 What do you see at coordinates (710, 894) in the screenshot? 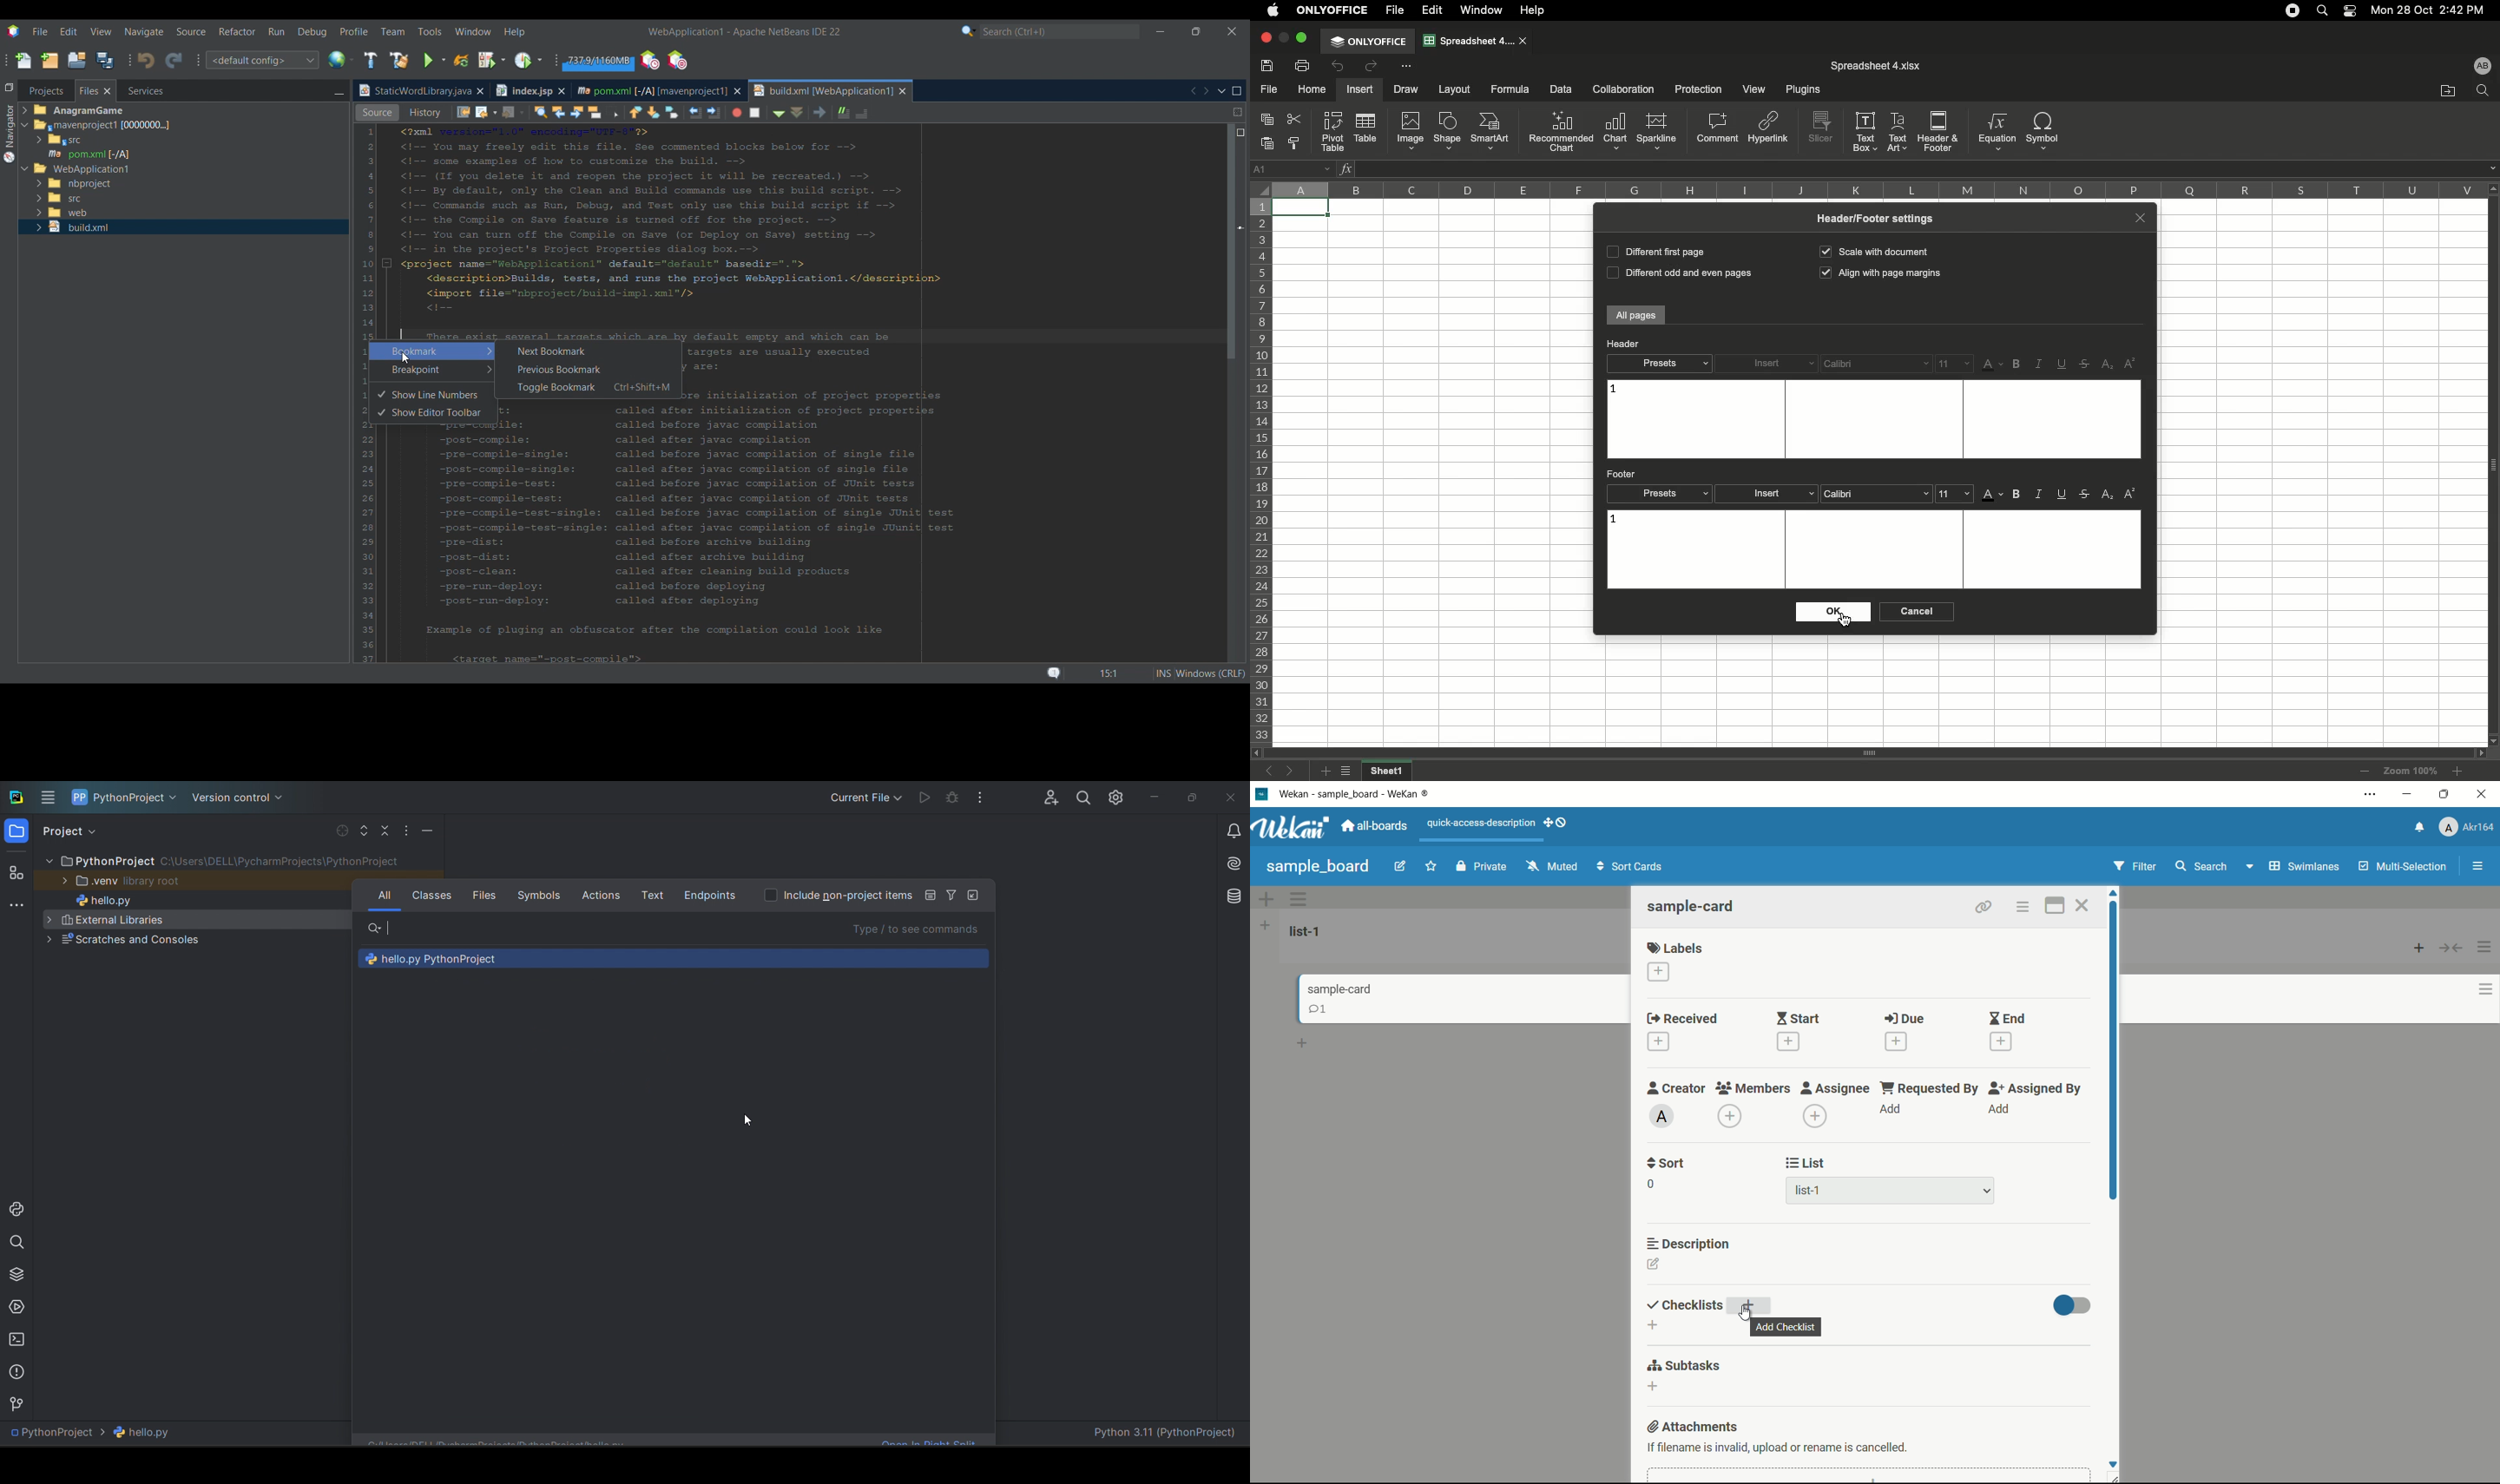
I see `endpoints` at bounding box center [710, 894].